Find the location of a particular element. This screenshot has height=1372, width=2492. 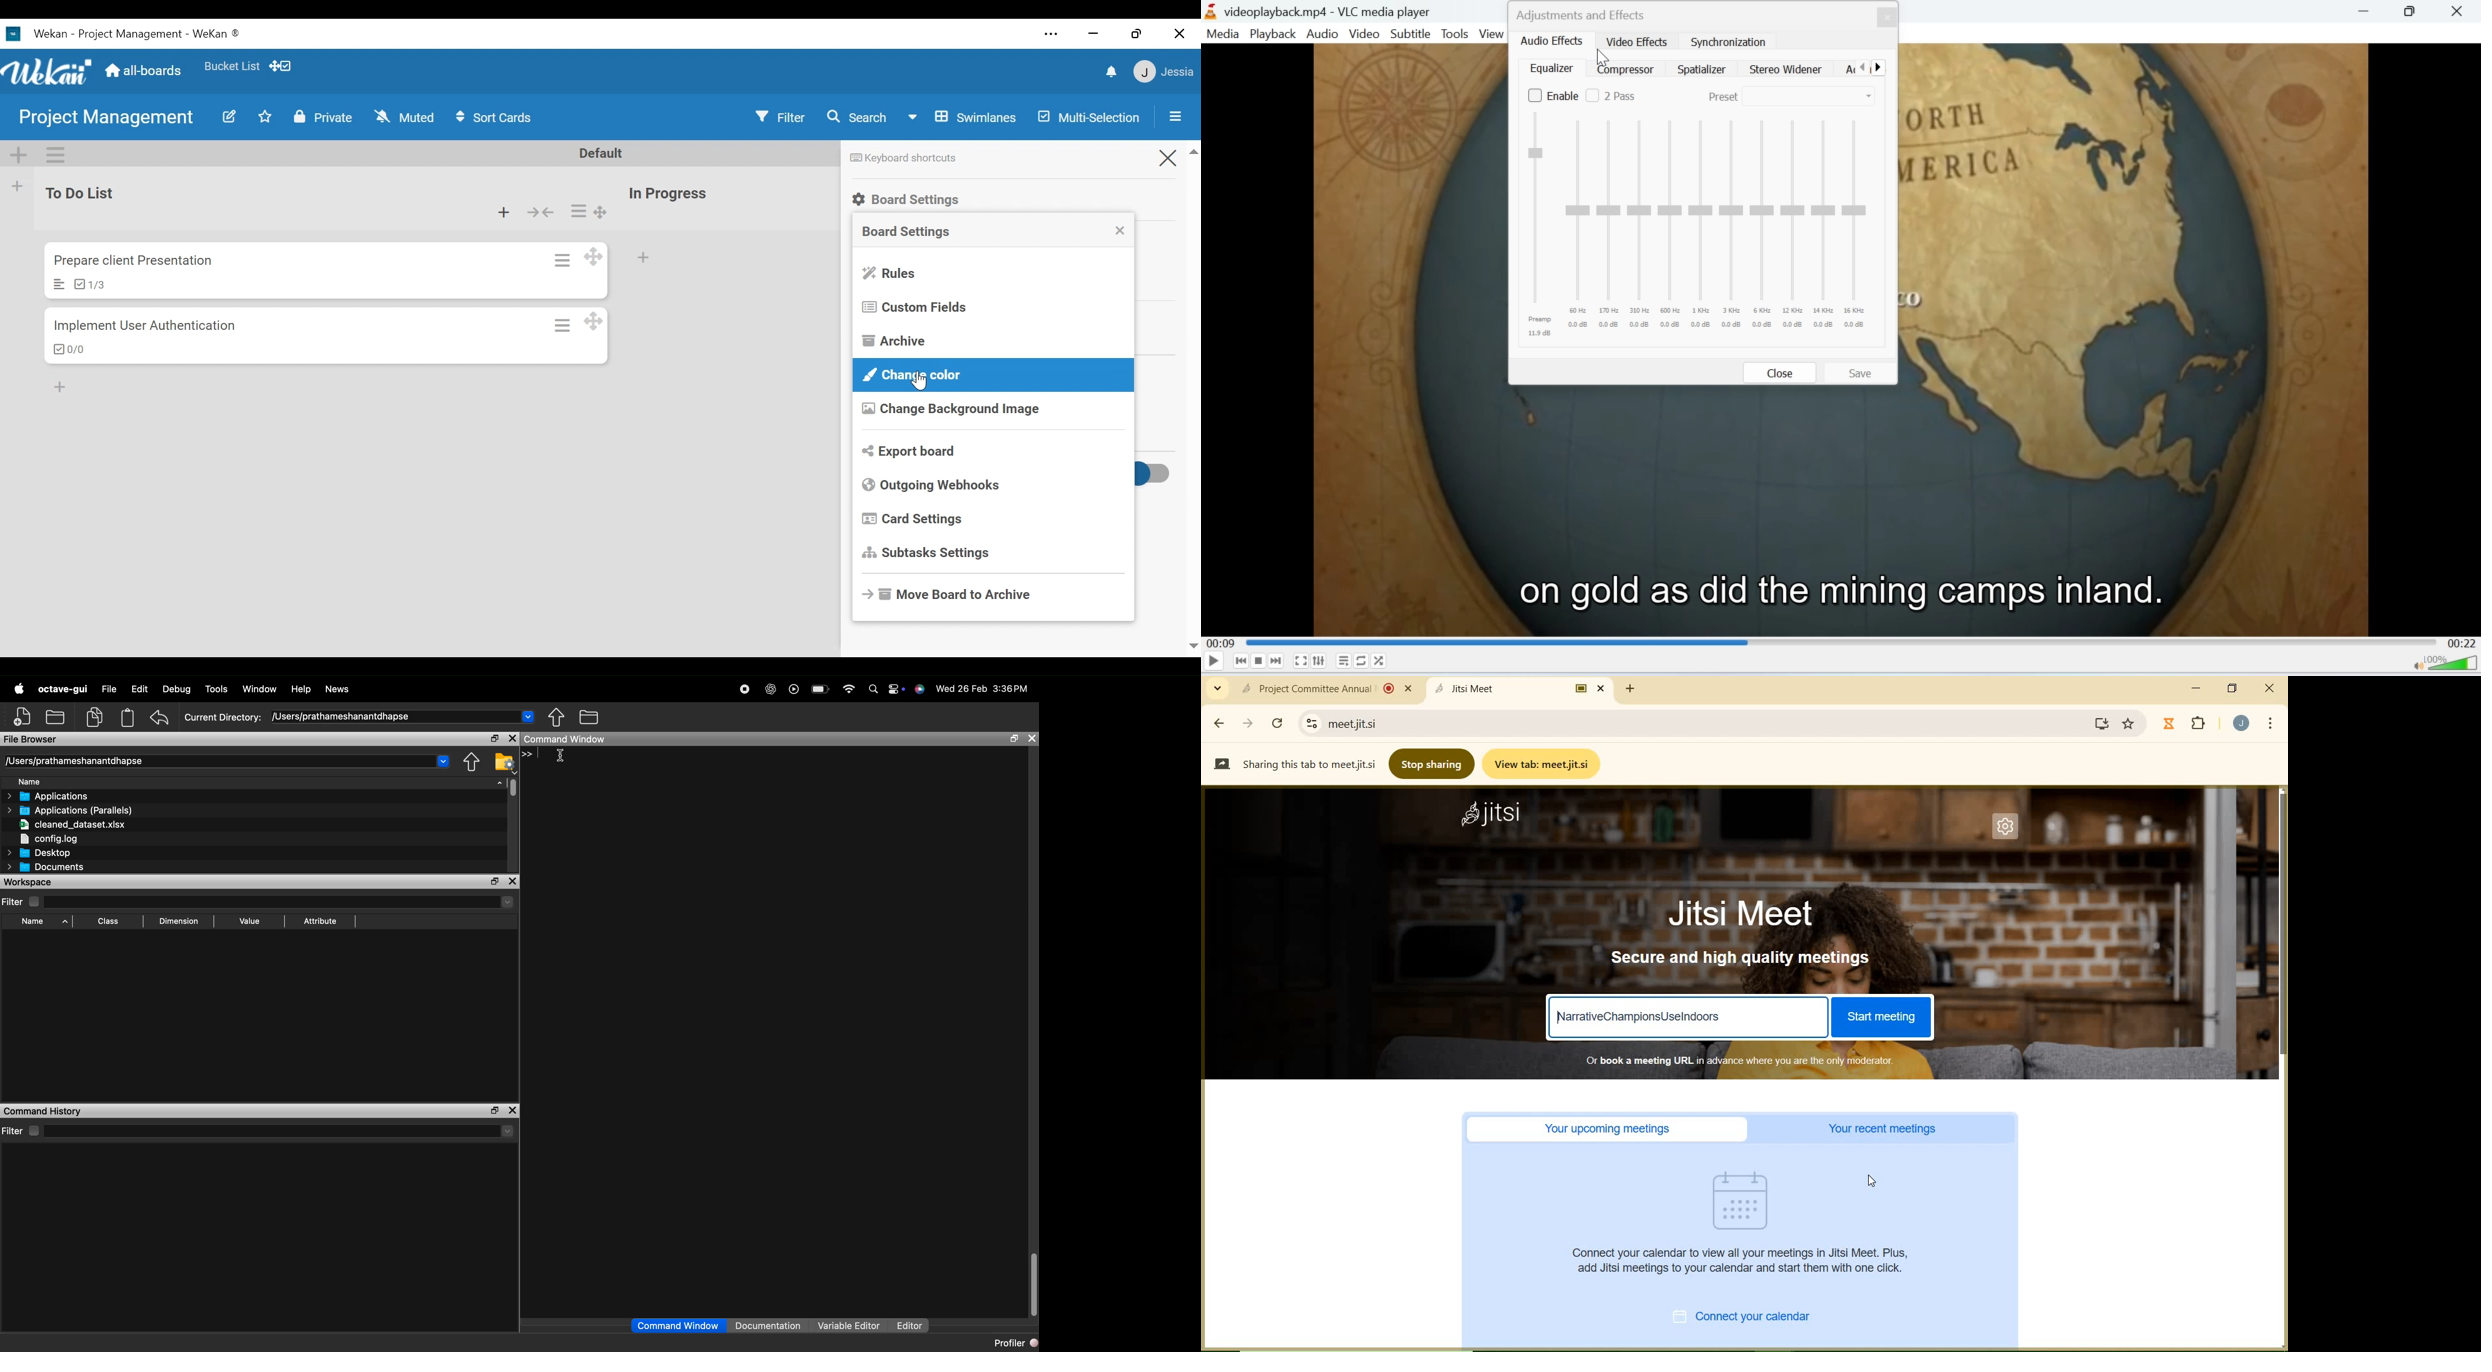

List Name is located at coordinates (670, 194).